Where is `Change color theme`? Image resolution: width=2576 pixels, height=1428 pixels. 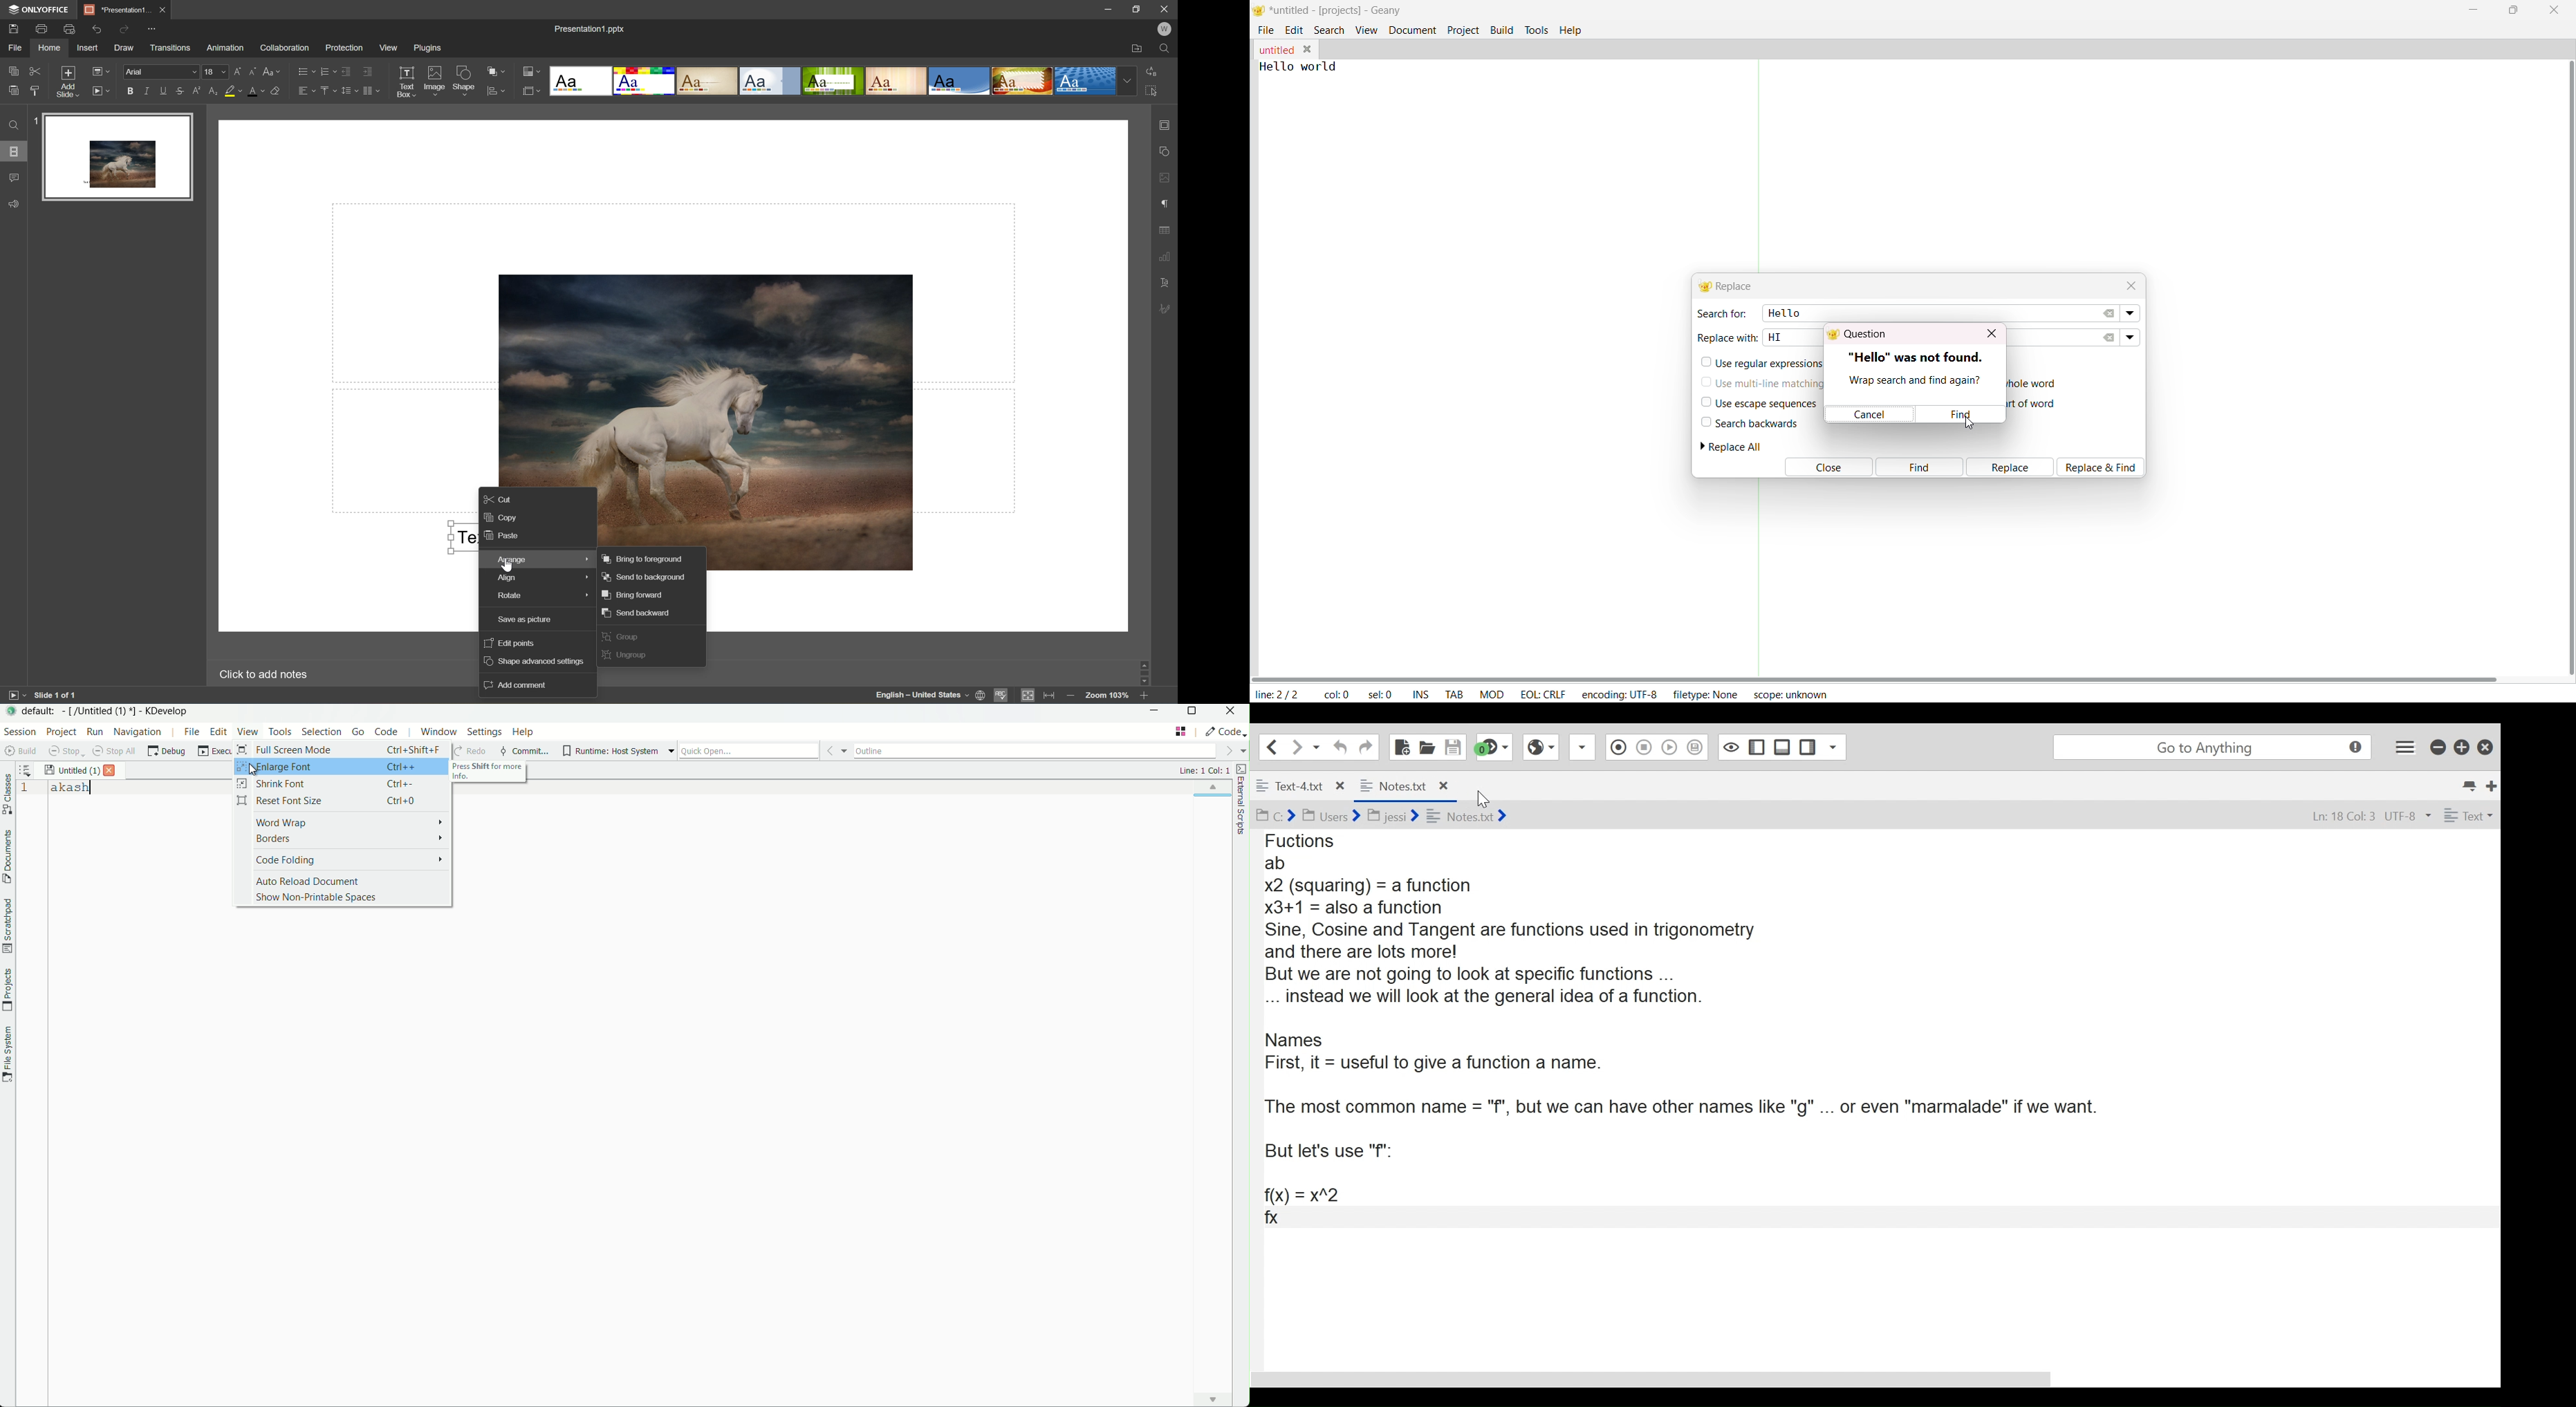 Change color theme is located at coordinates (531, 71).